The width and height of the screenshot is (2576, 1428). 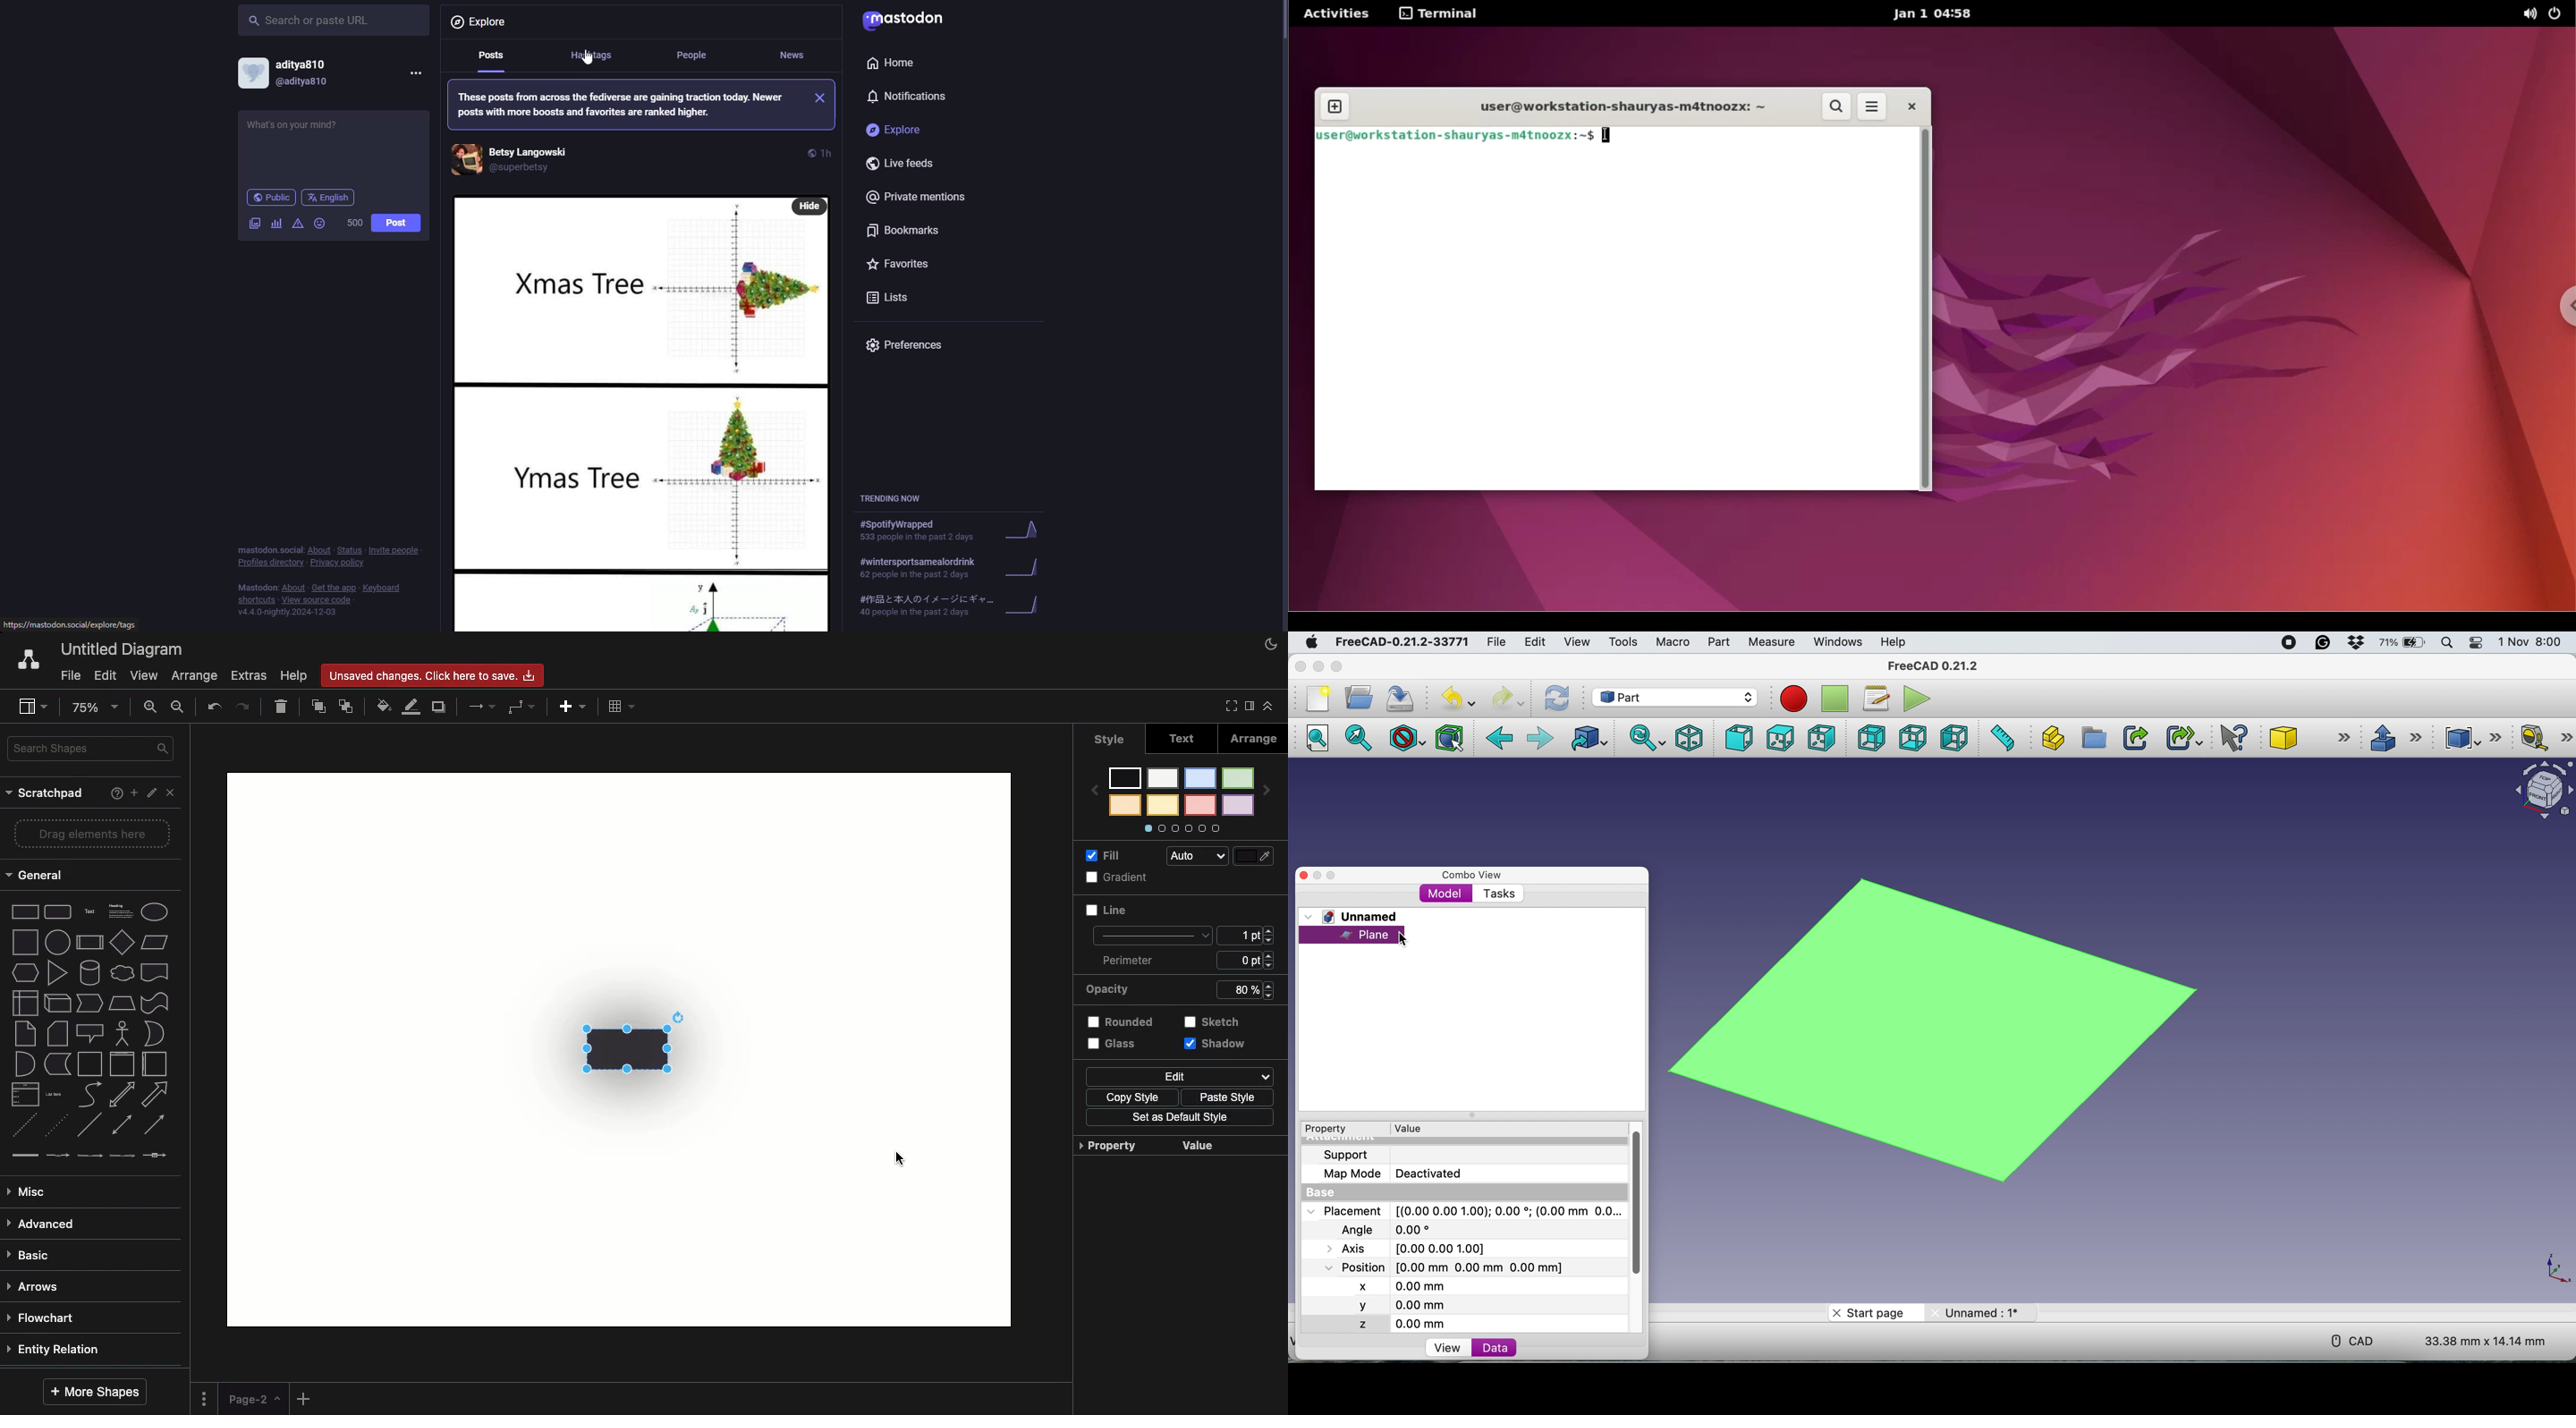 What do you see at coordinates (638, 1042) in the screenshot?
I see `Transparency + shadow` at bounding box center [638, 1042].